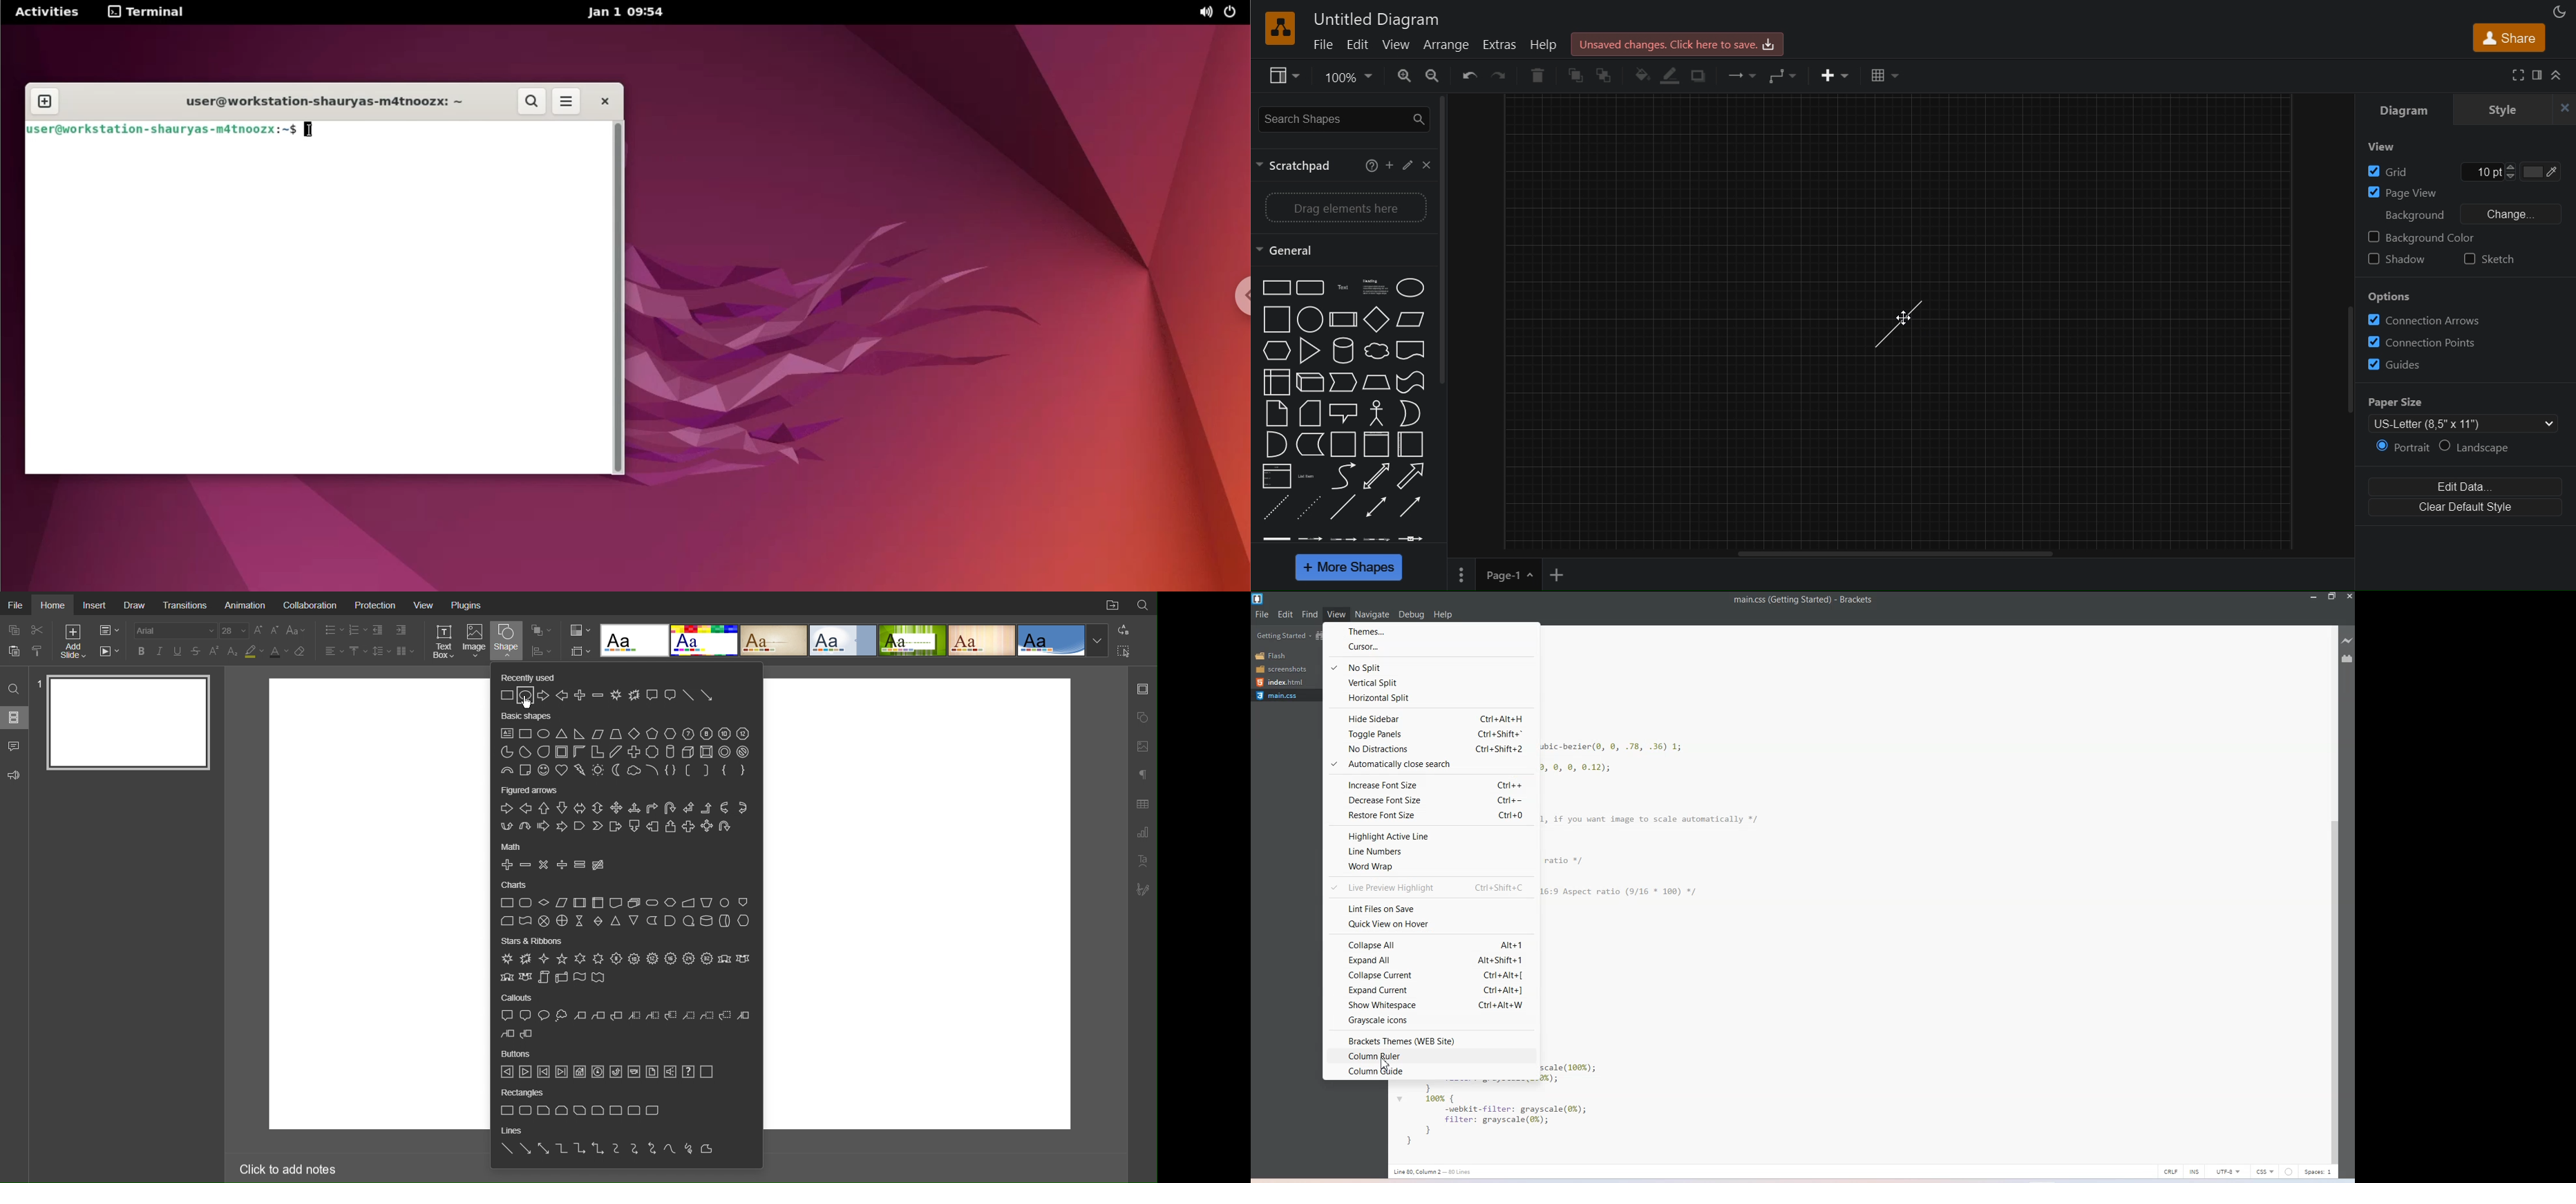 The image size is (2576, 1204). Describe the element at coordinates (179, 651) in the screenshot. I see `Underline` at that location.